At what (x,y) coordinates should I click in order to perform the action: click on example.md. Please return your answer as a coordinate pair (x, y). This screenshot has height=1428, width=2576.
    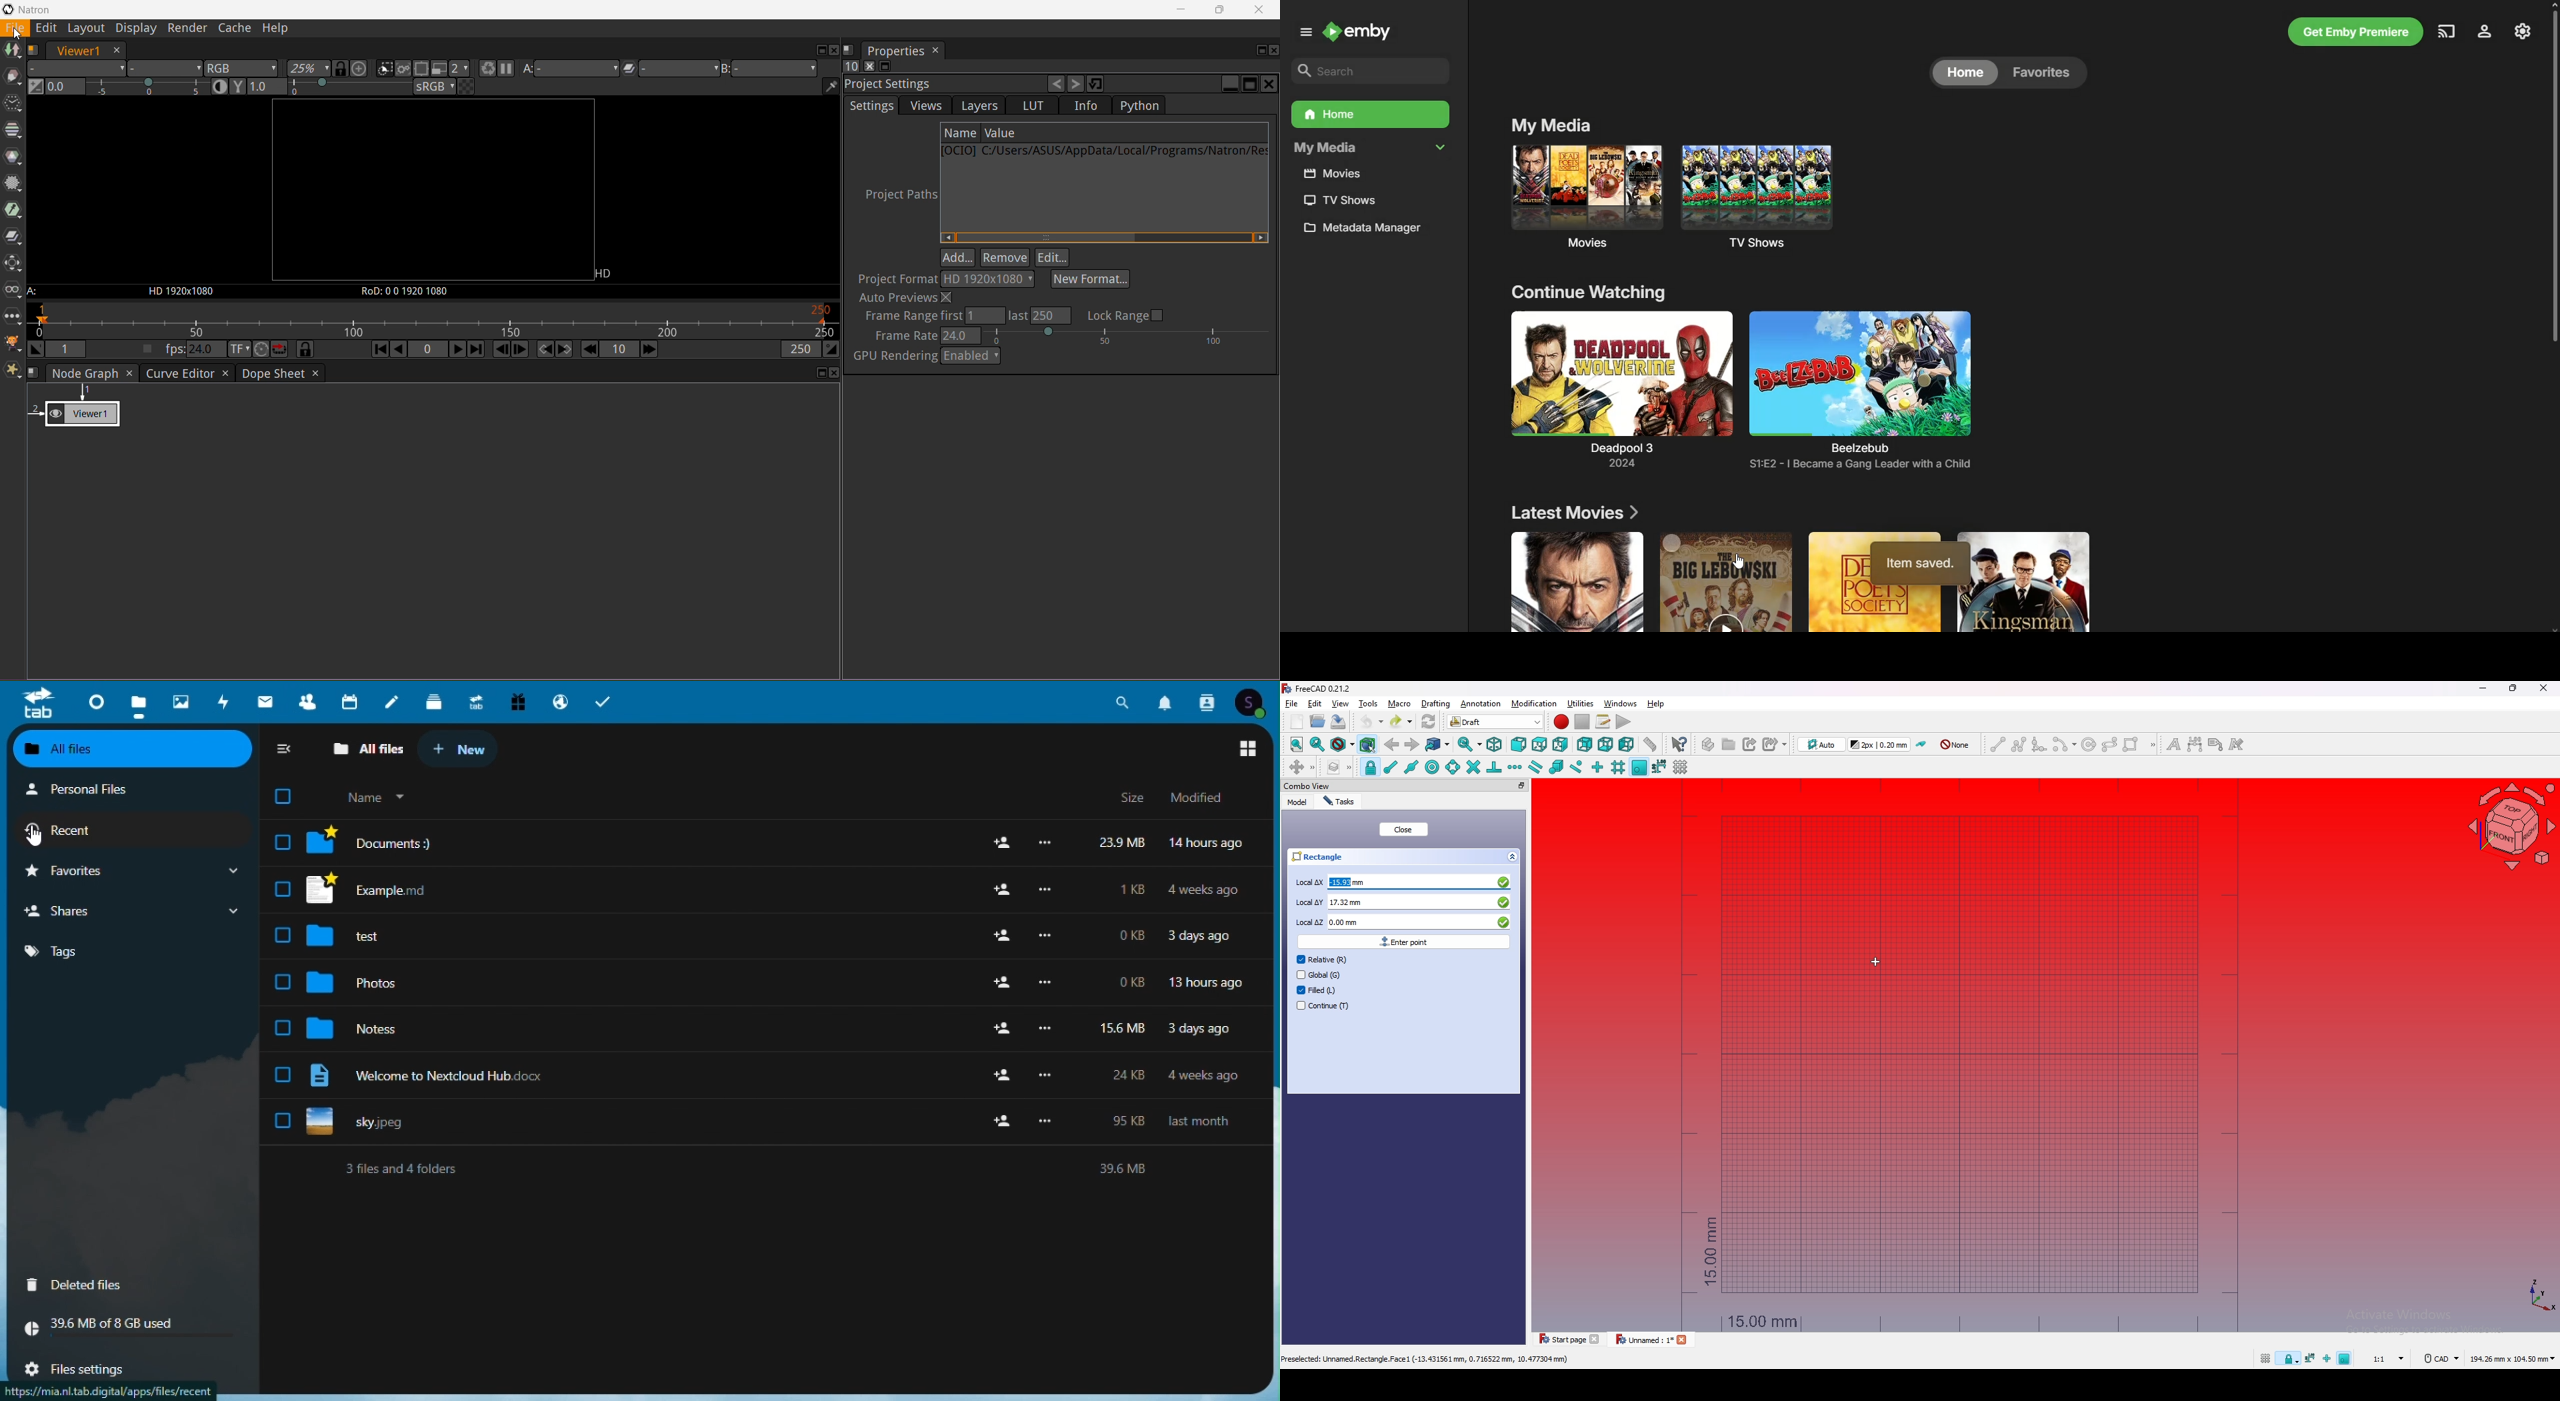
    Looking at the image, I should click on (373, 890).